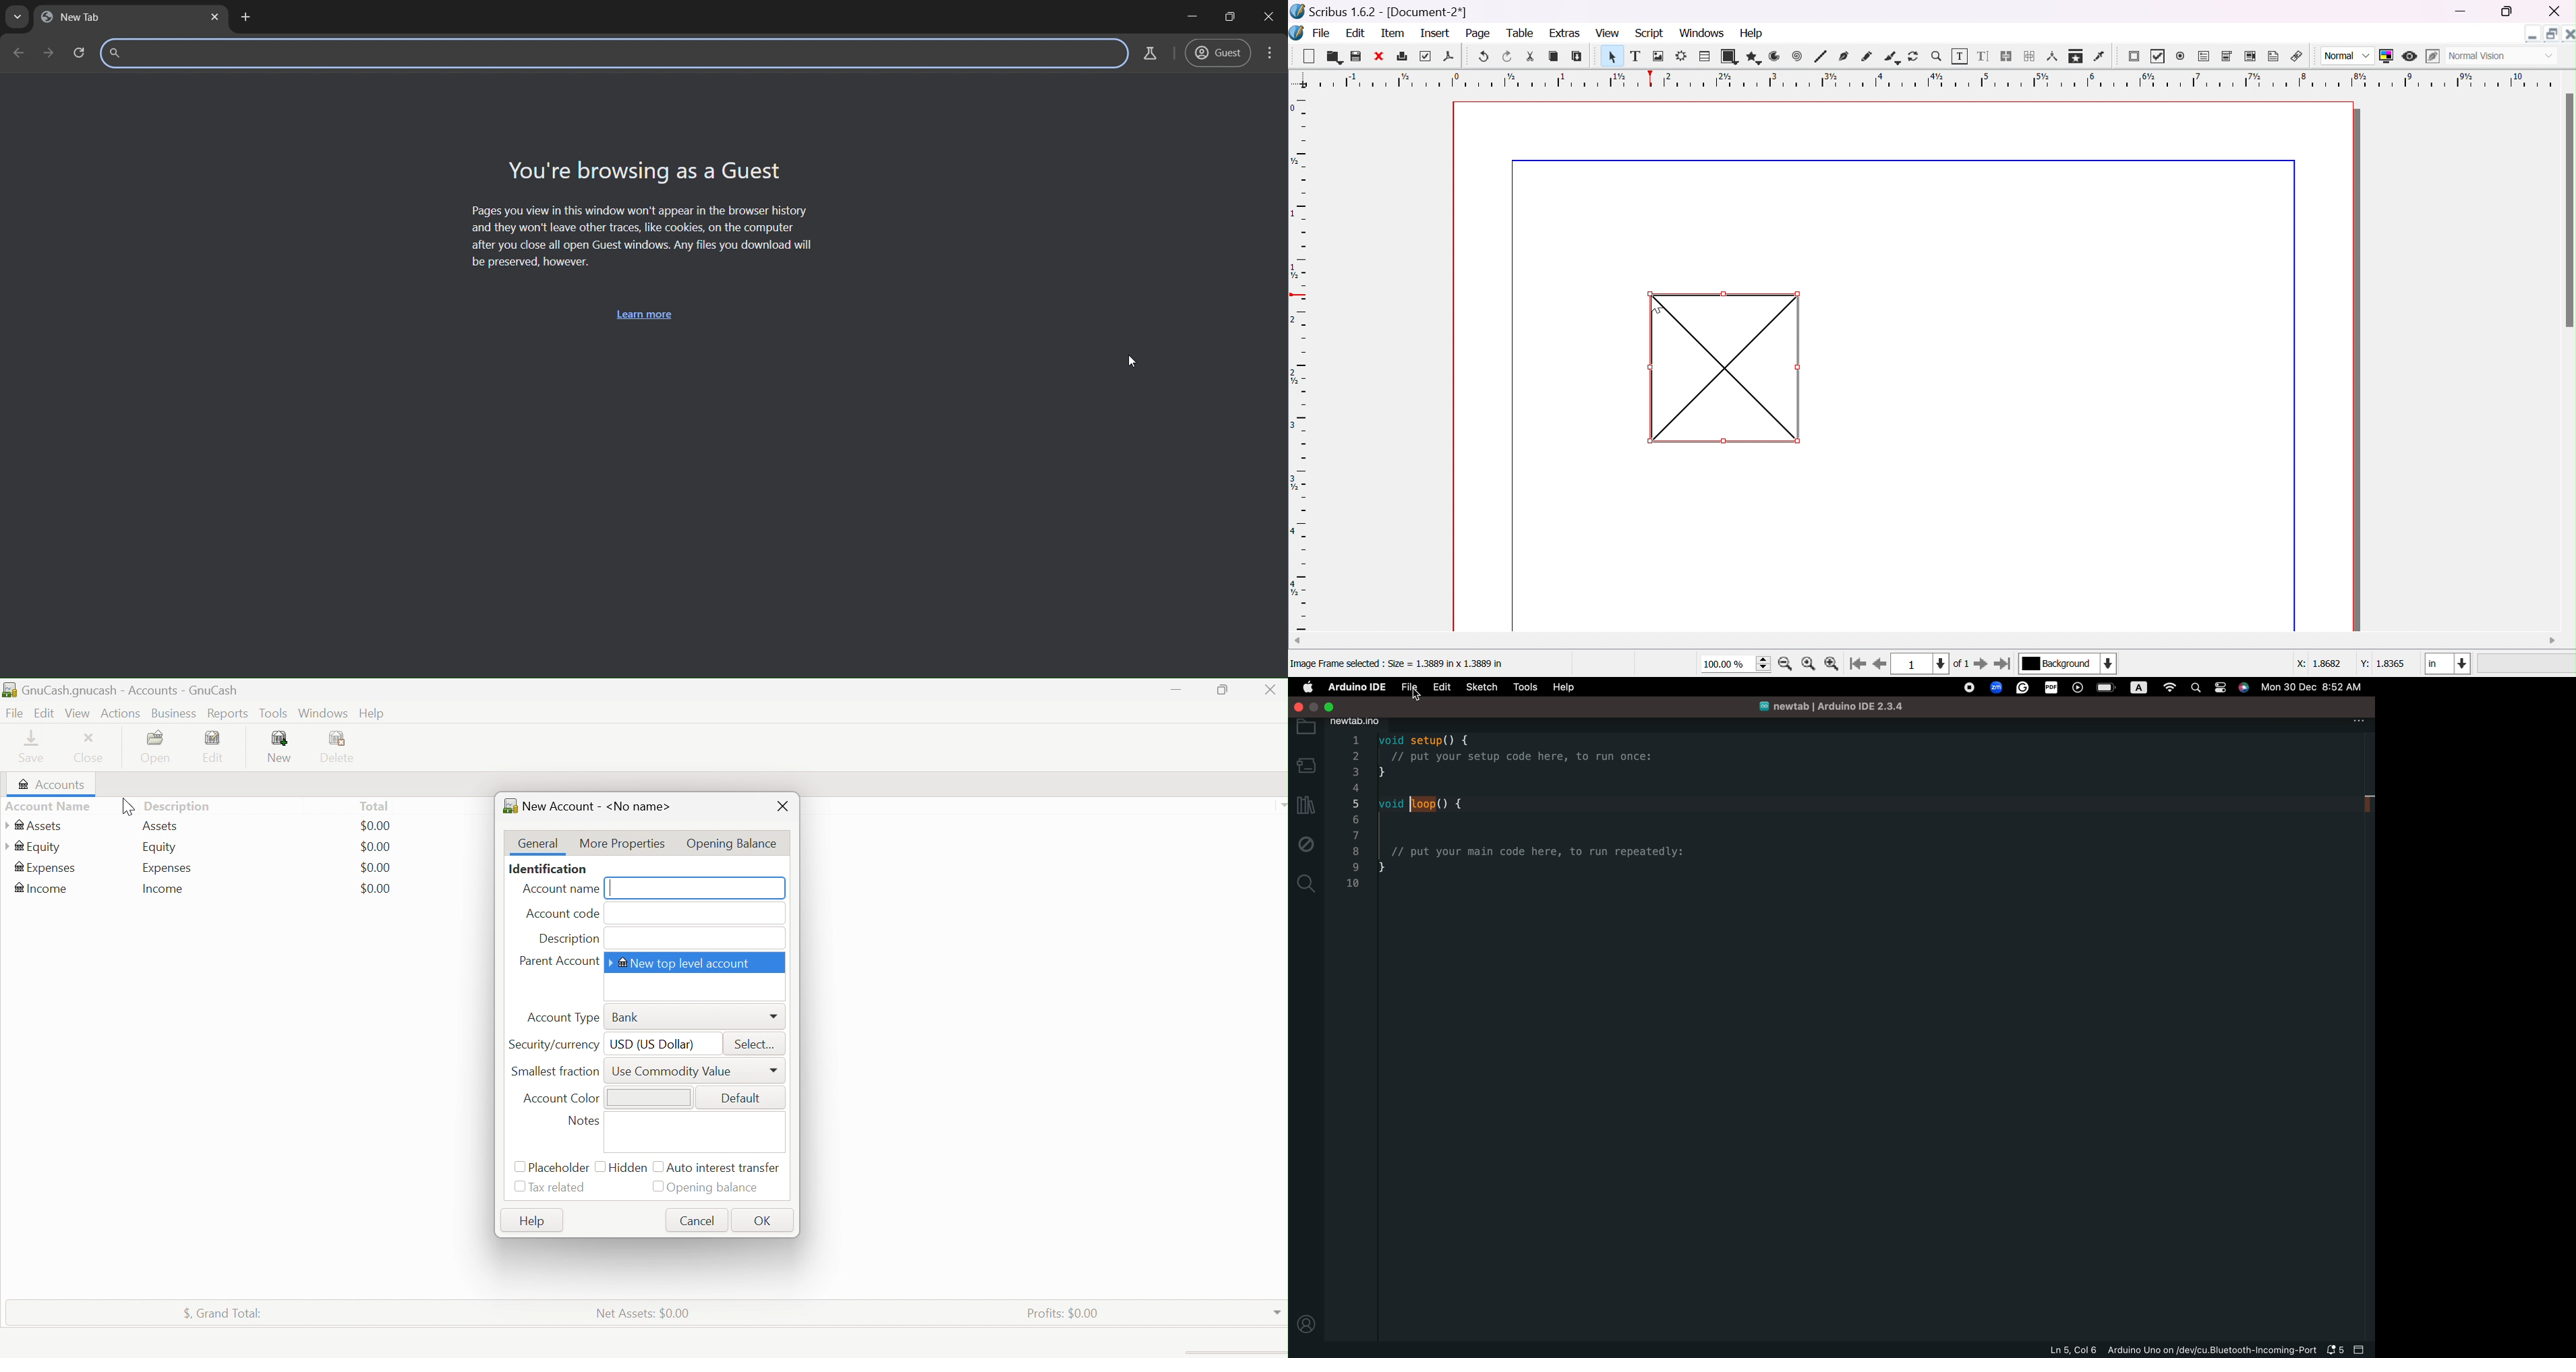 This screenshot has height=1372, width=2576. I want to click on redo, so click(1508, 56).